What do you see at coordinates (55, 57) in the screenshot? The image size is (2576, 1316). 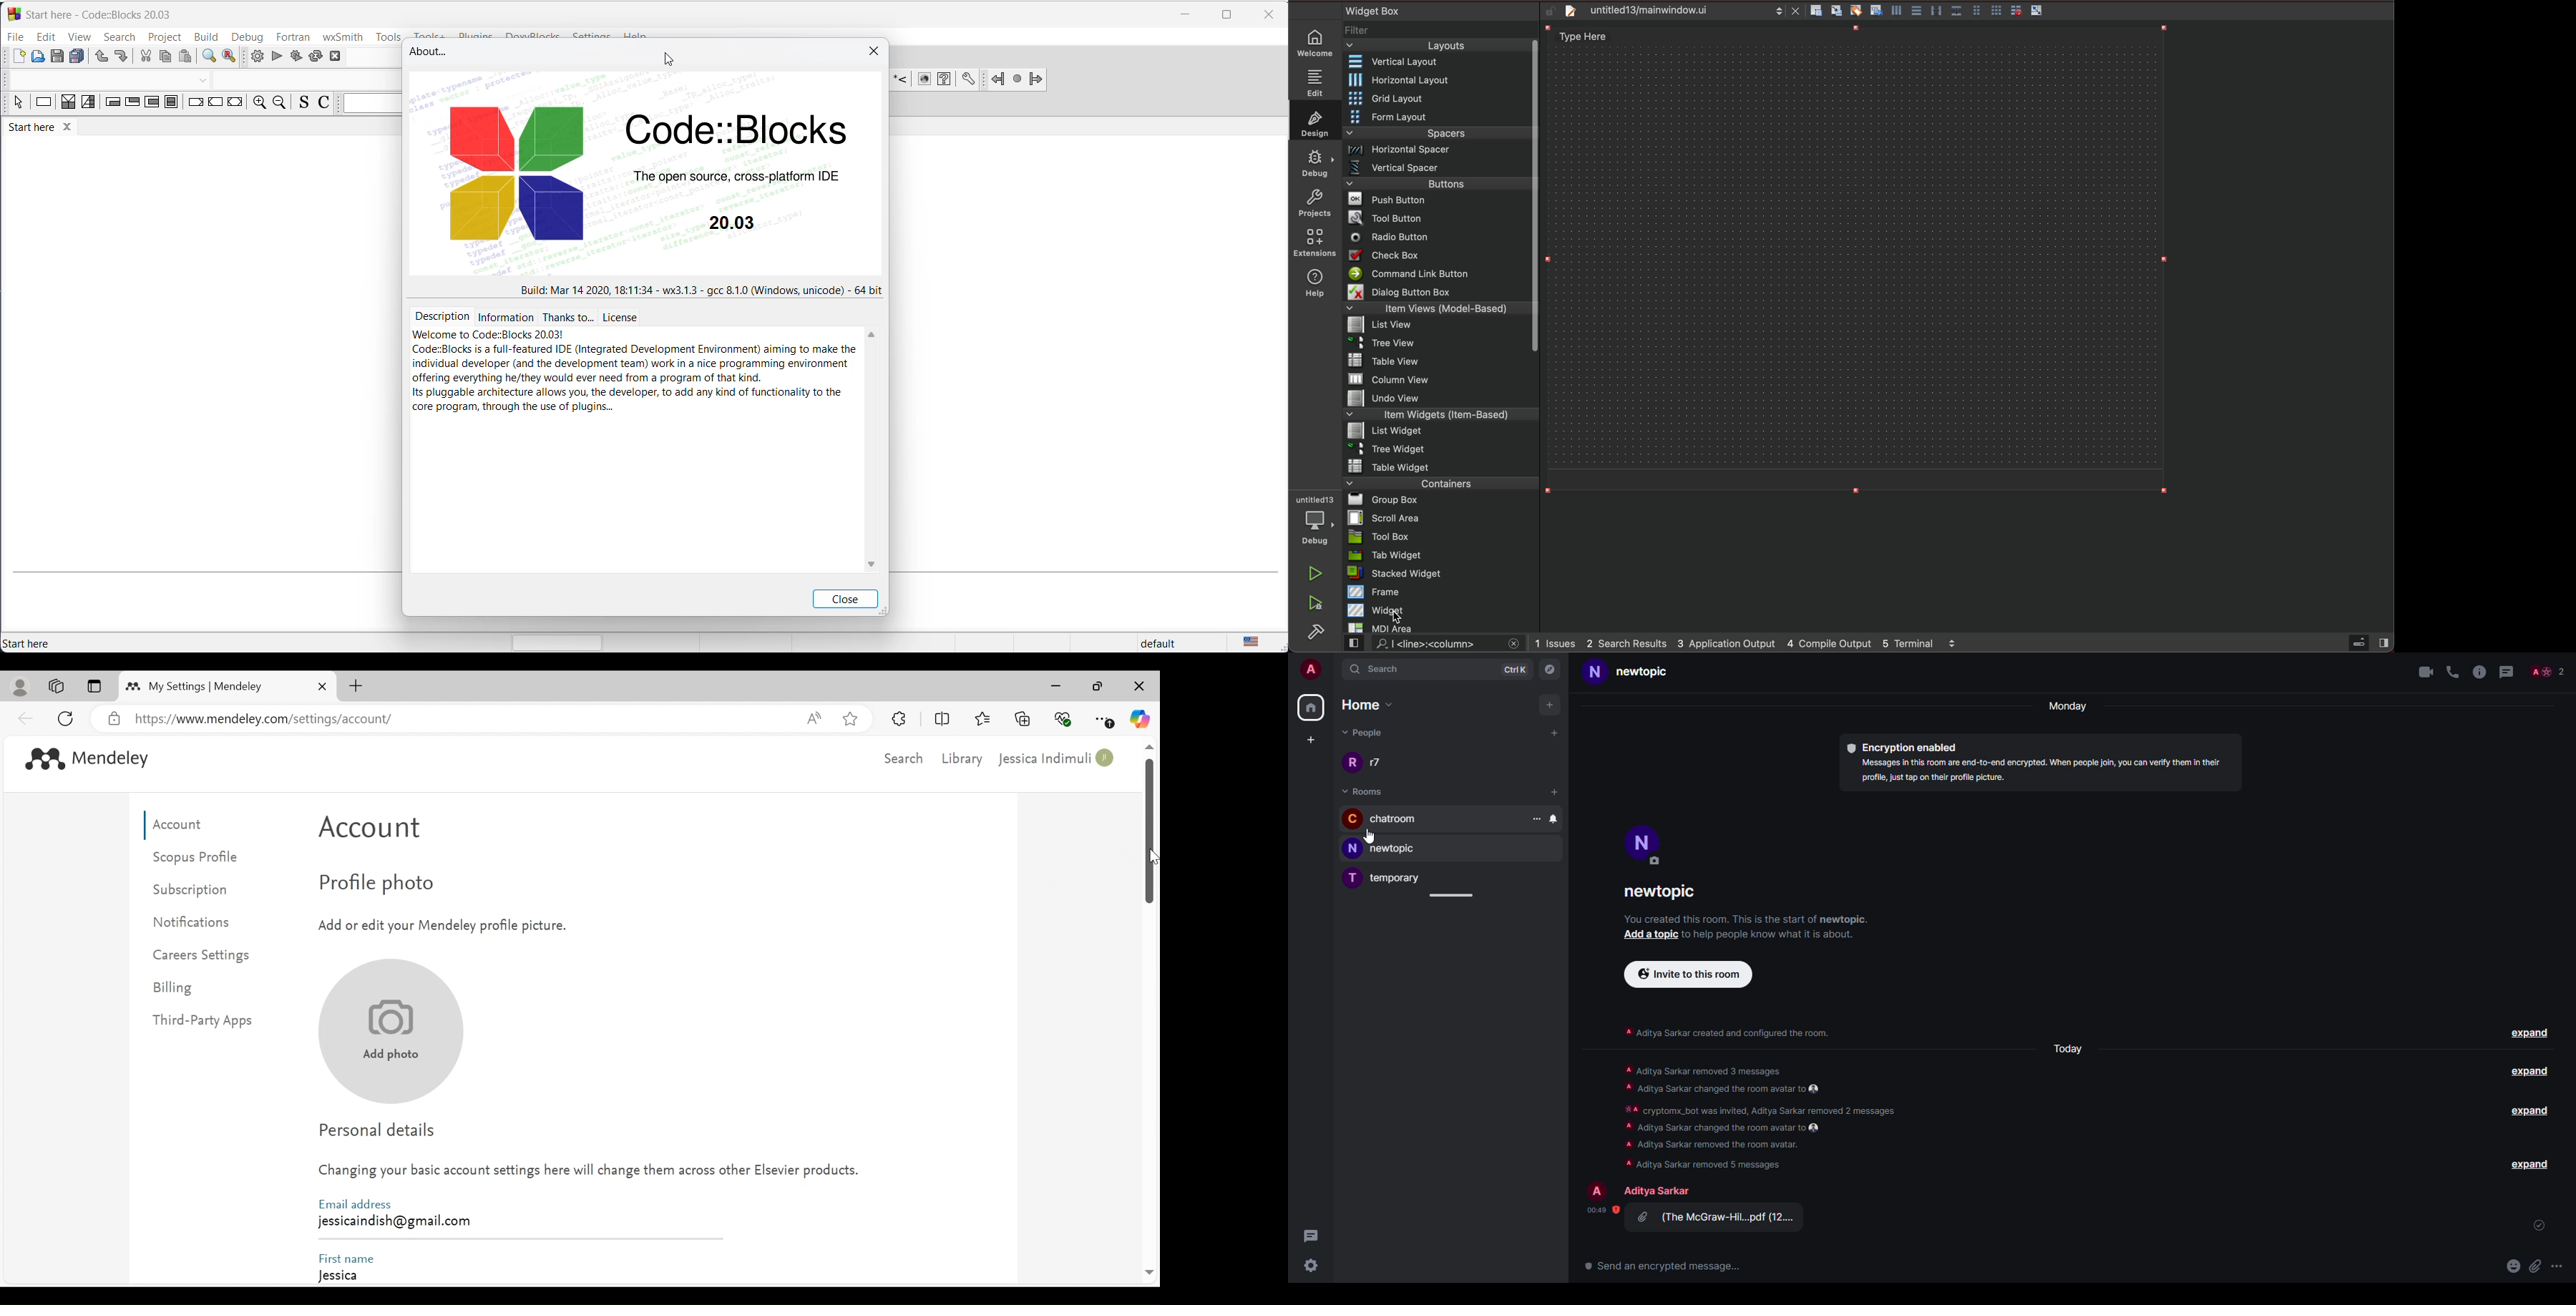 I see `save` at bounding box center [55, 57].